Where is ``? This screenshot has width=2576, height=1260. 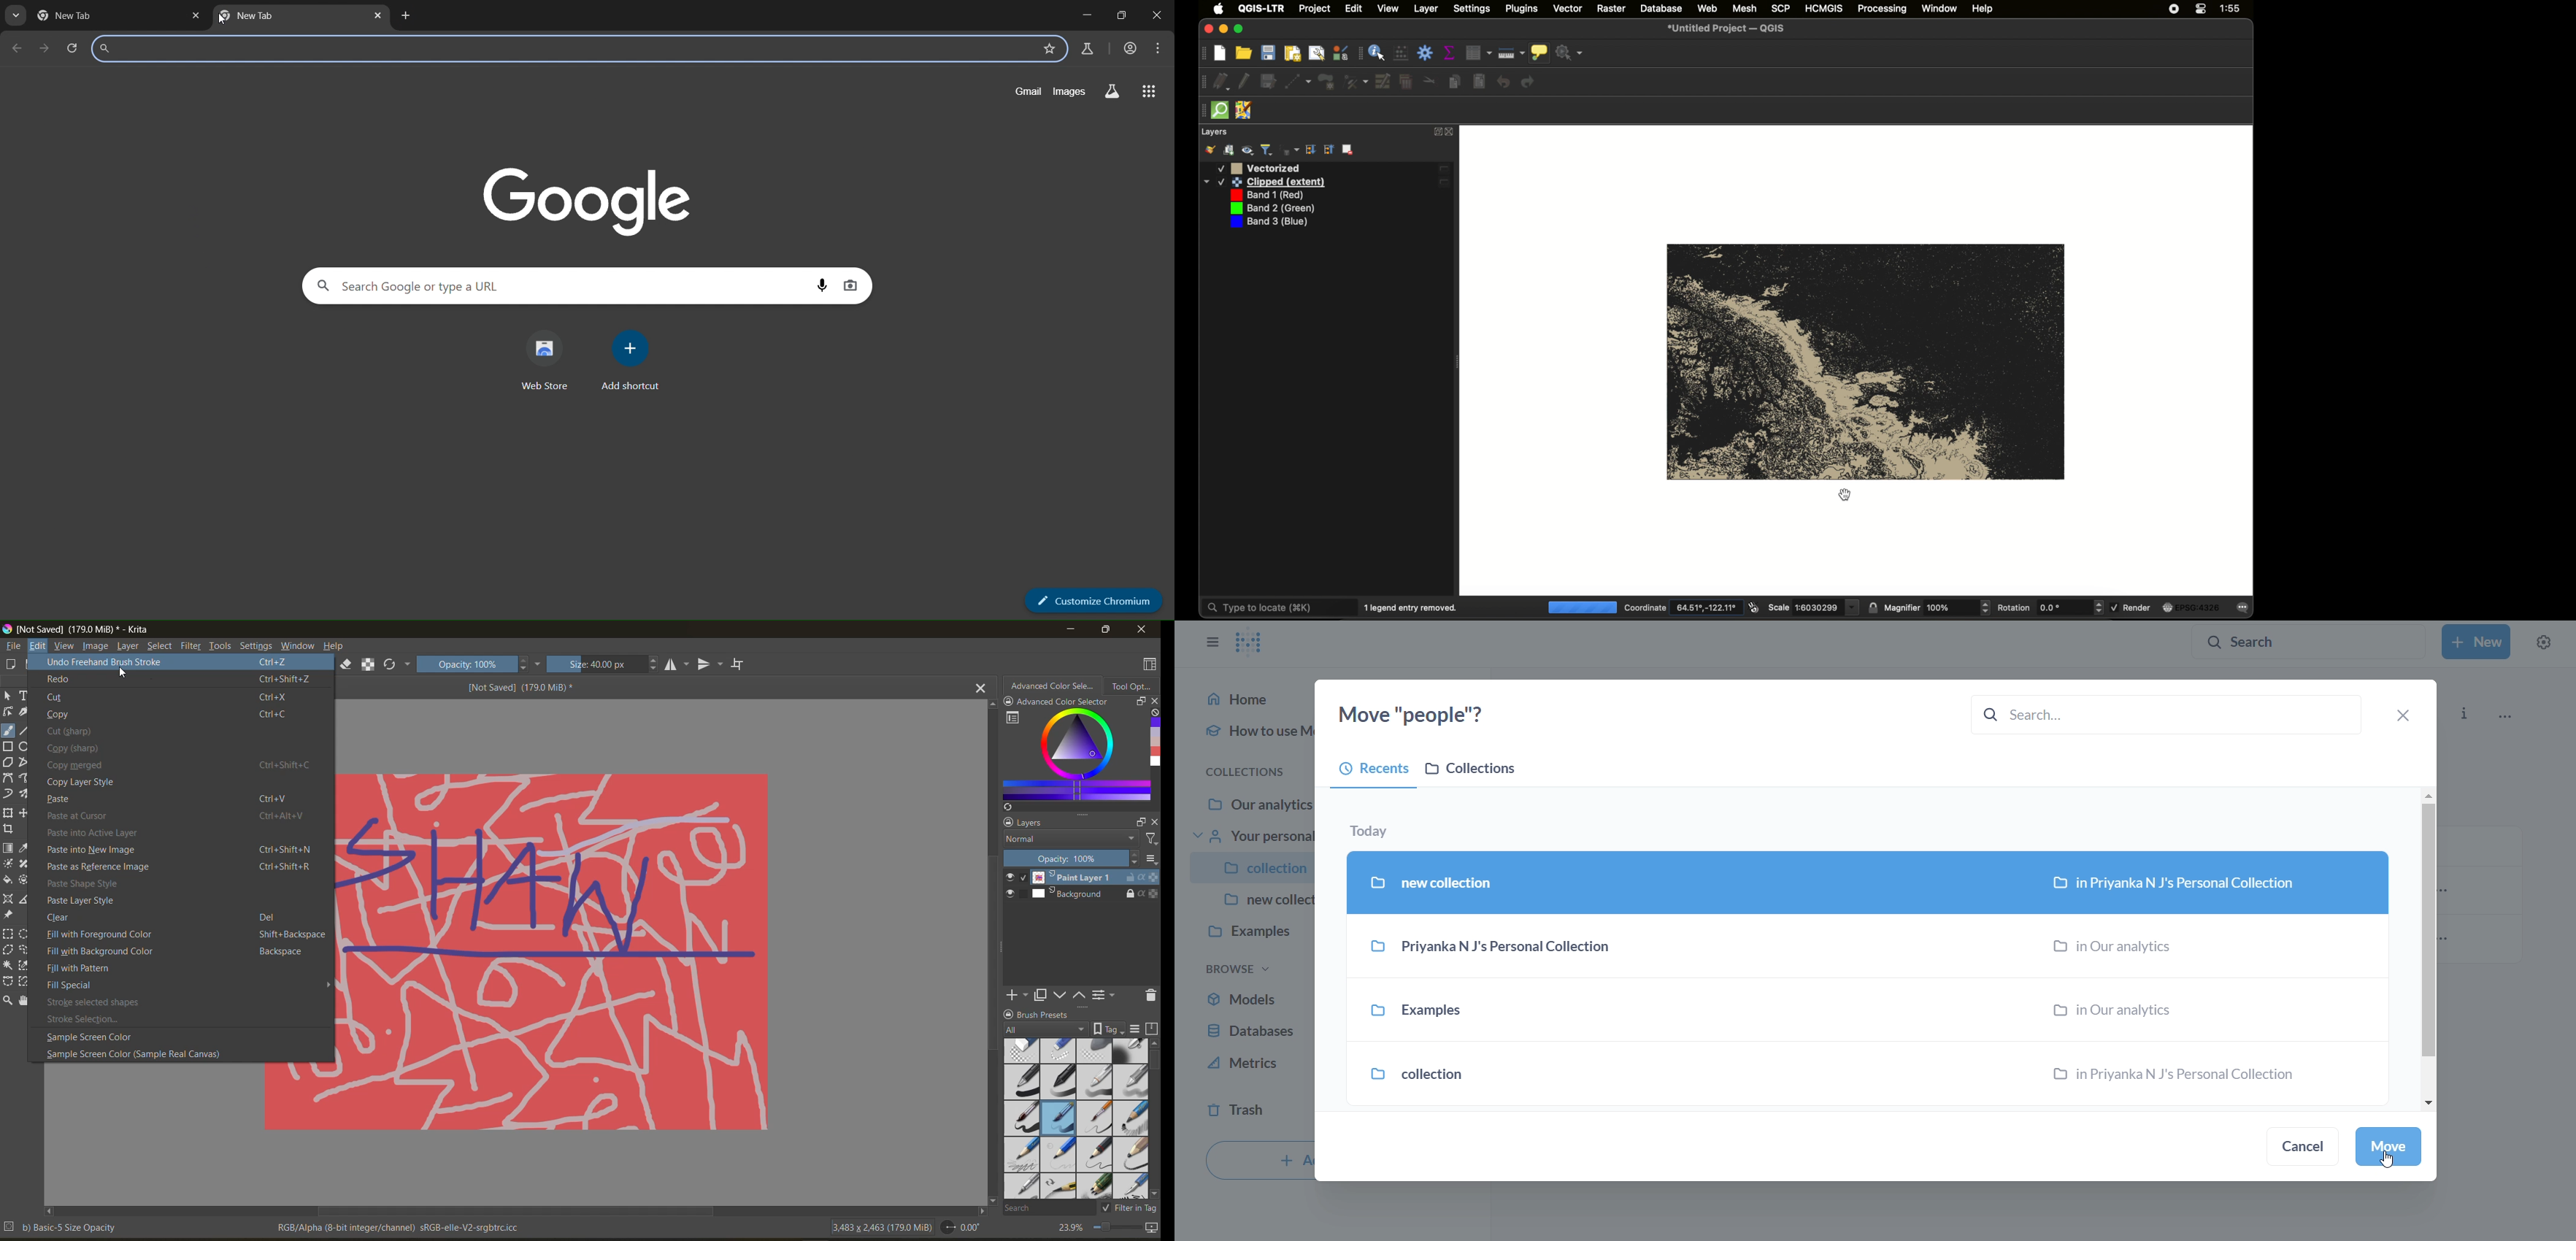
 is located at coordinates (123, 673).